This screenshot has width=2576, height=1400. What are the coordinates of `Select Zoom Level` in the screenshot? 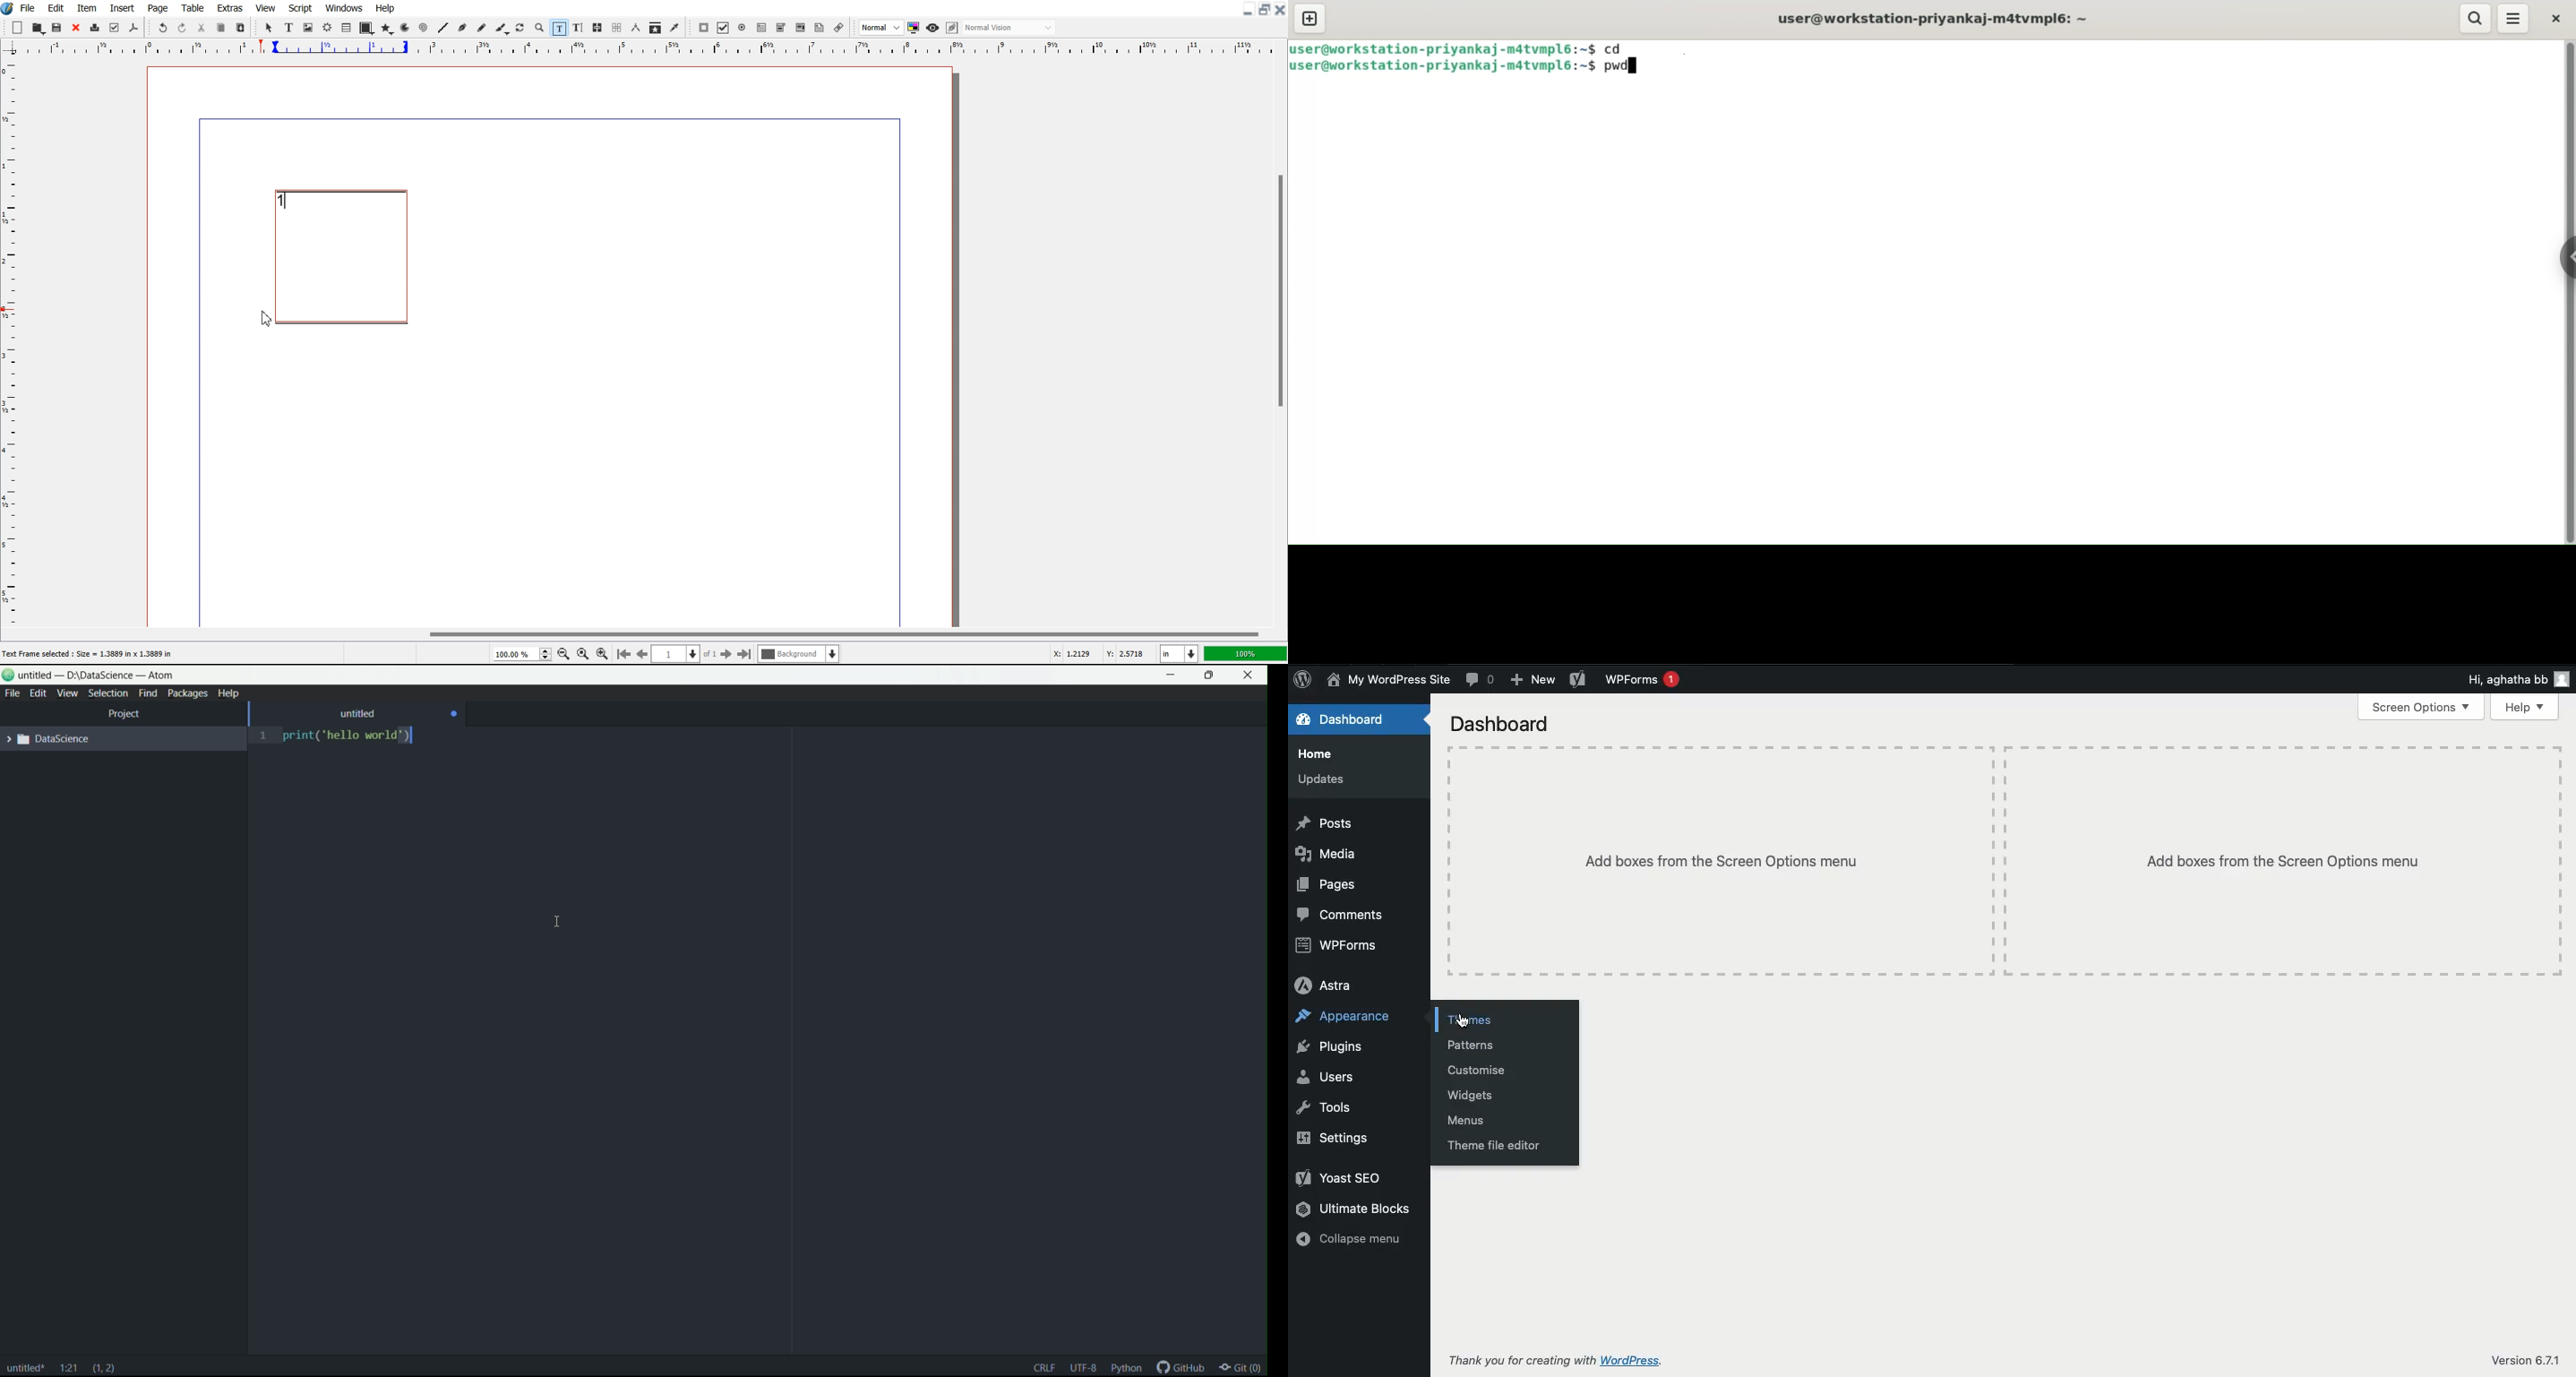 It's located at (523, 654).